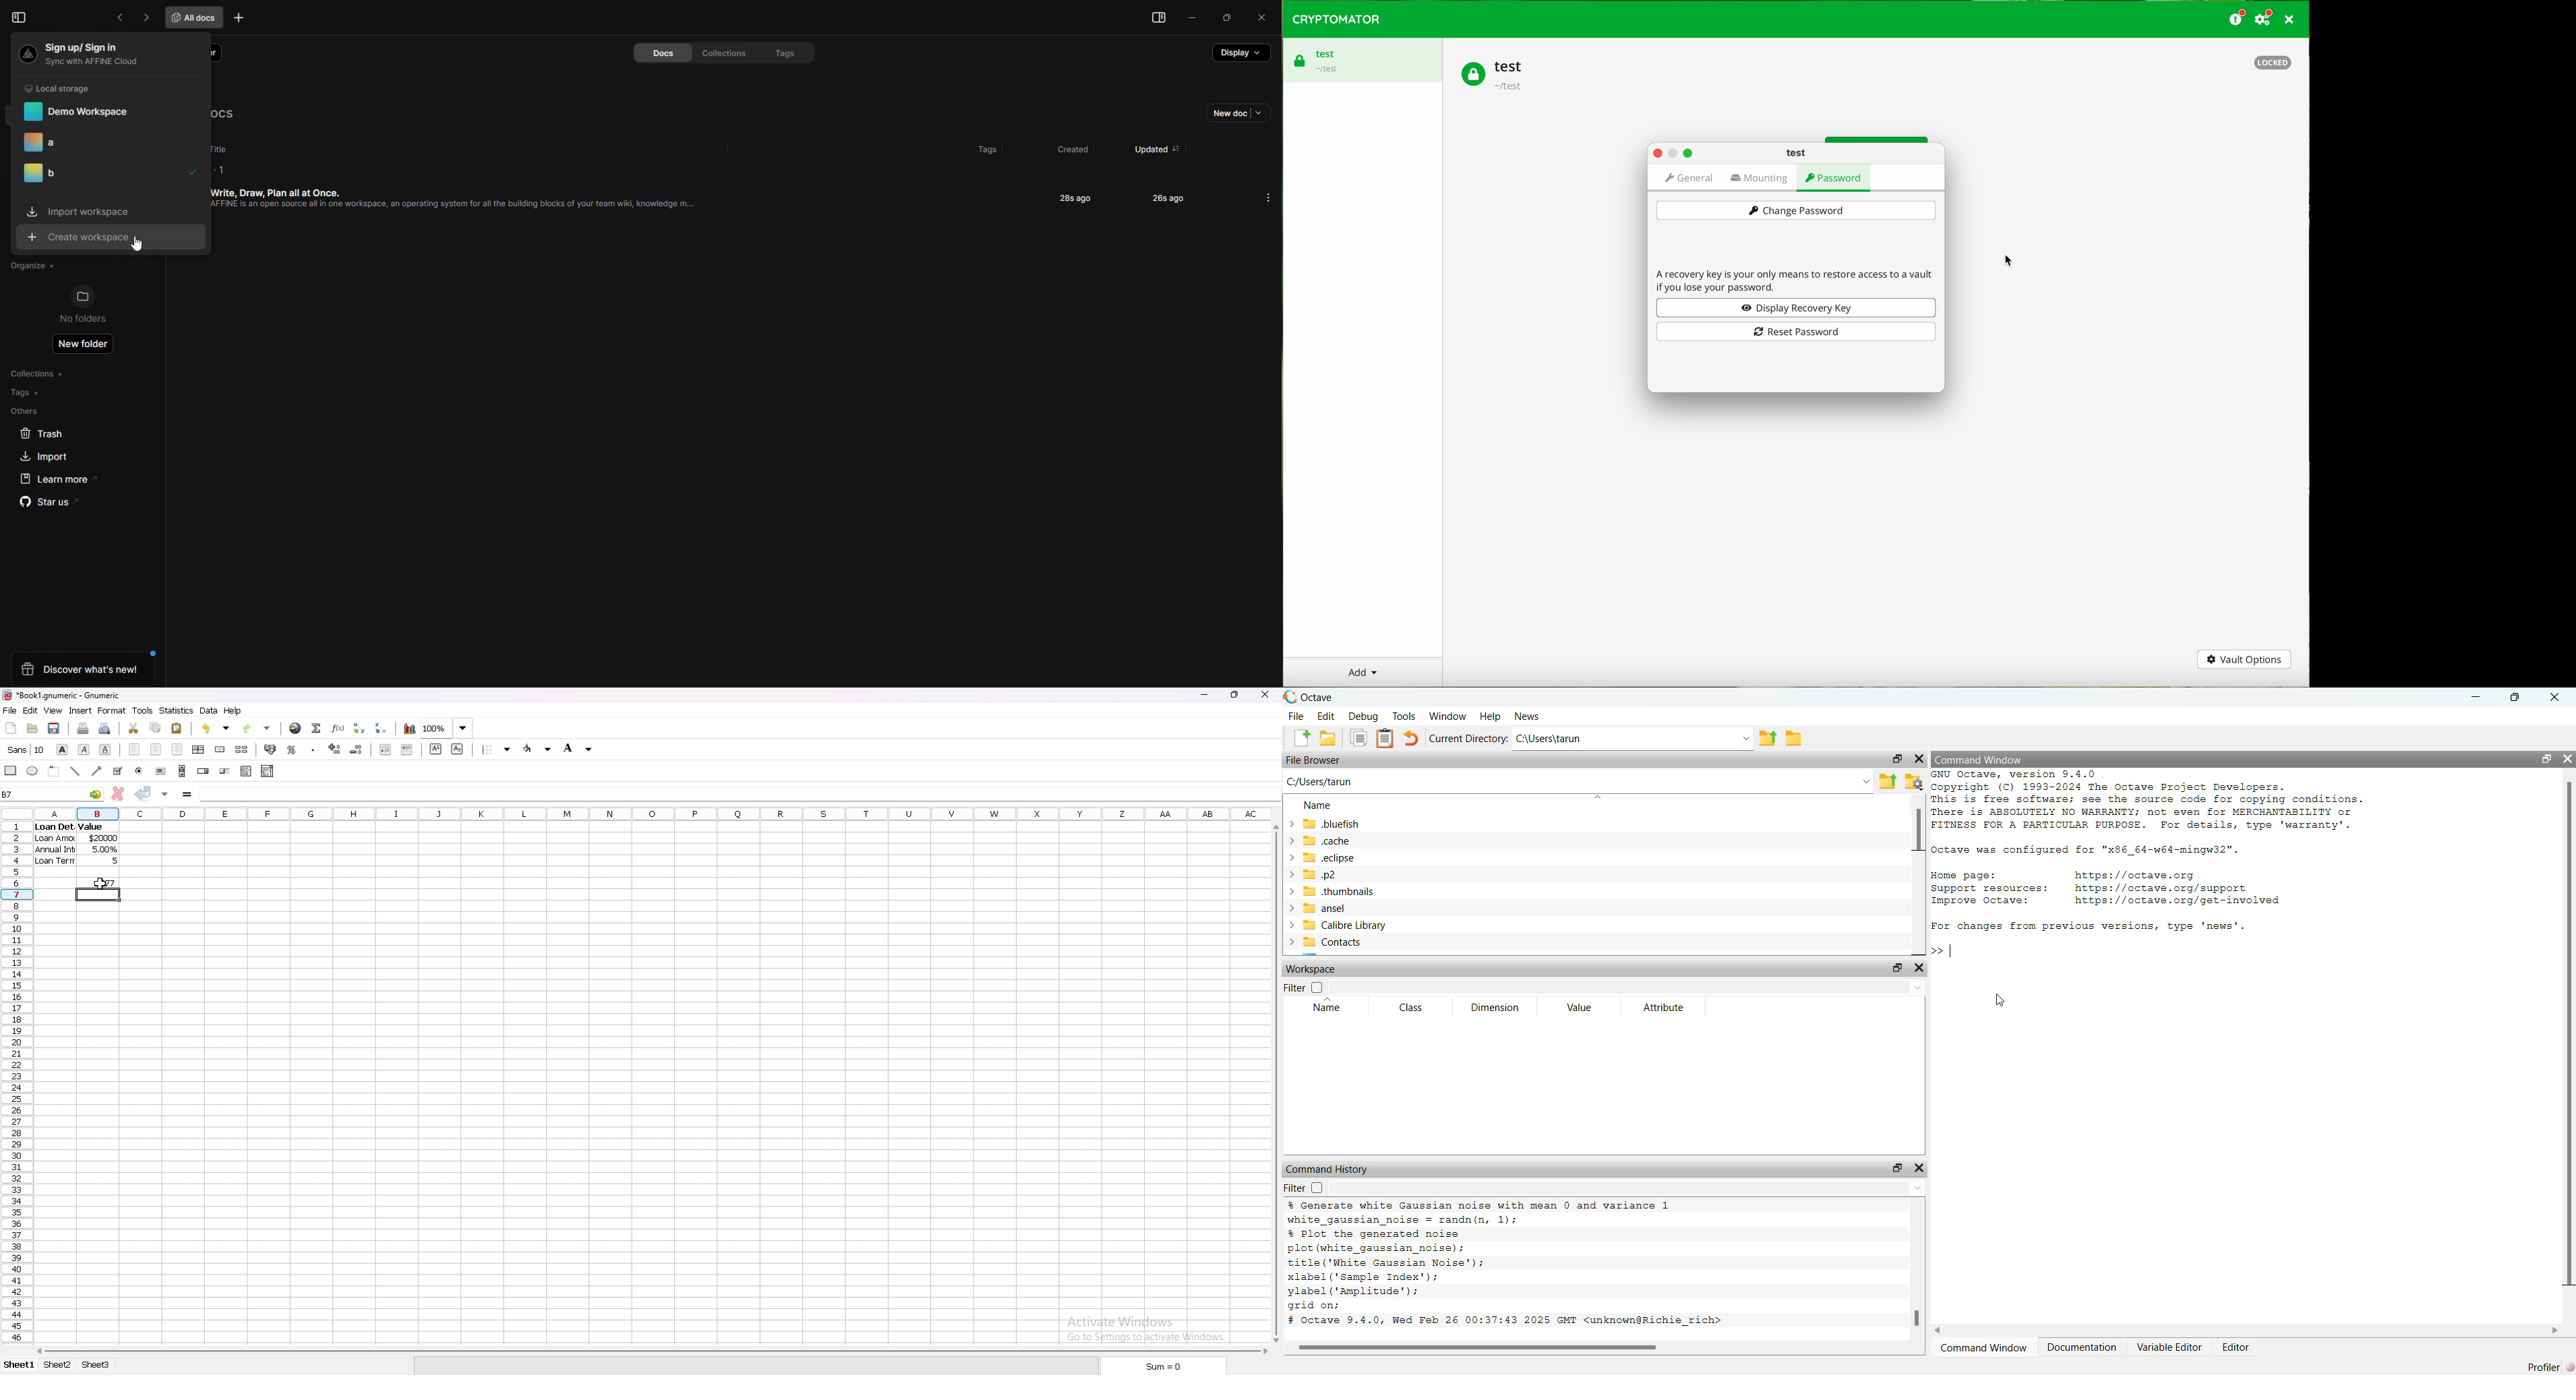 The height and width of the screenshot is (1400, 2576). What do you see at coordinates (134, 749) in the screenshot?
I see `left align` at bounding box center [134, 749].